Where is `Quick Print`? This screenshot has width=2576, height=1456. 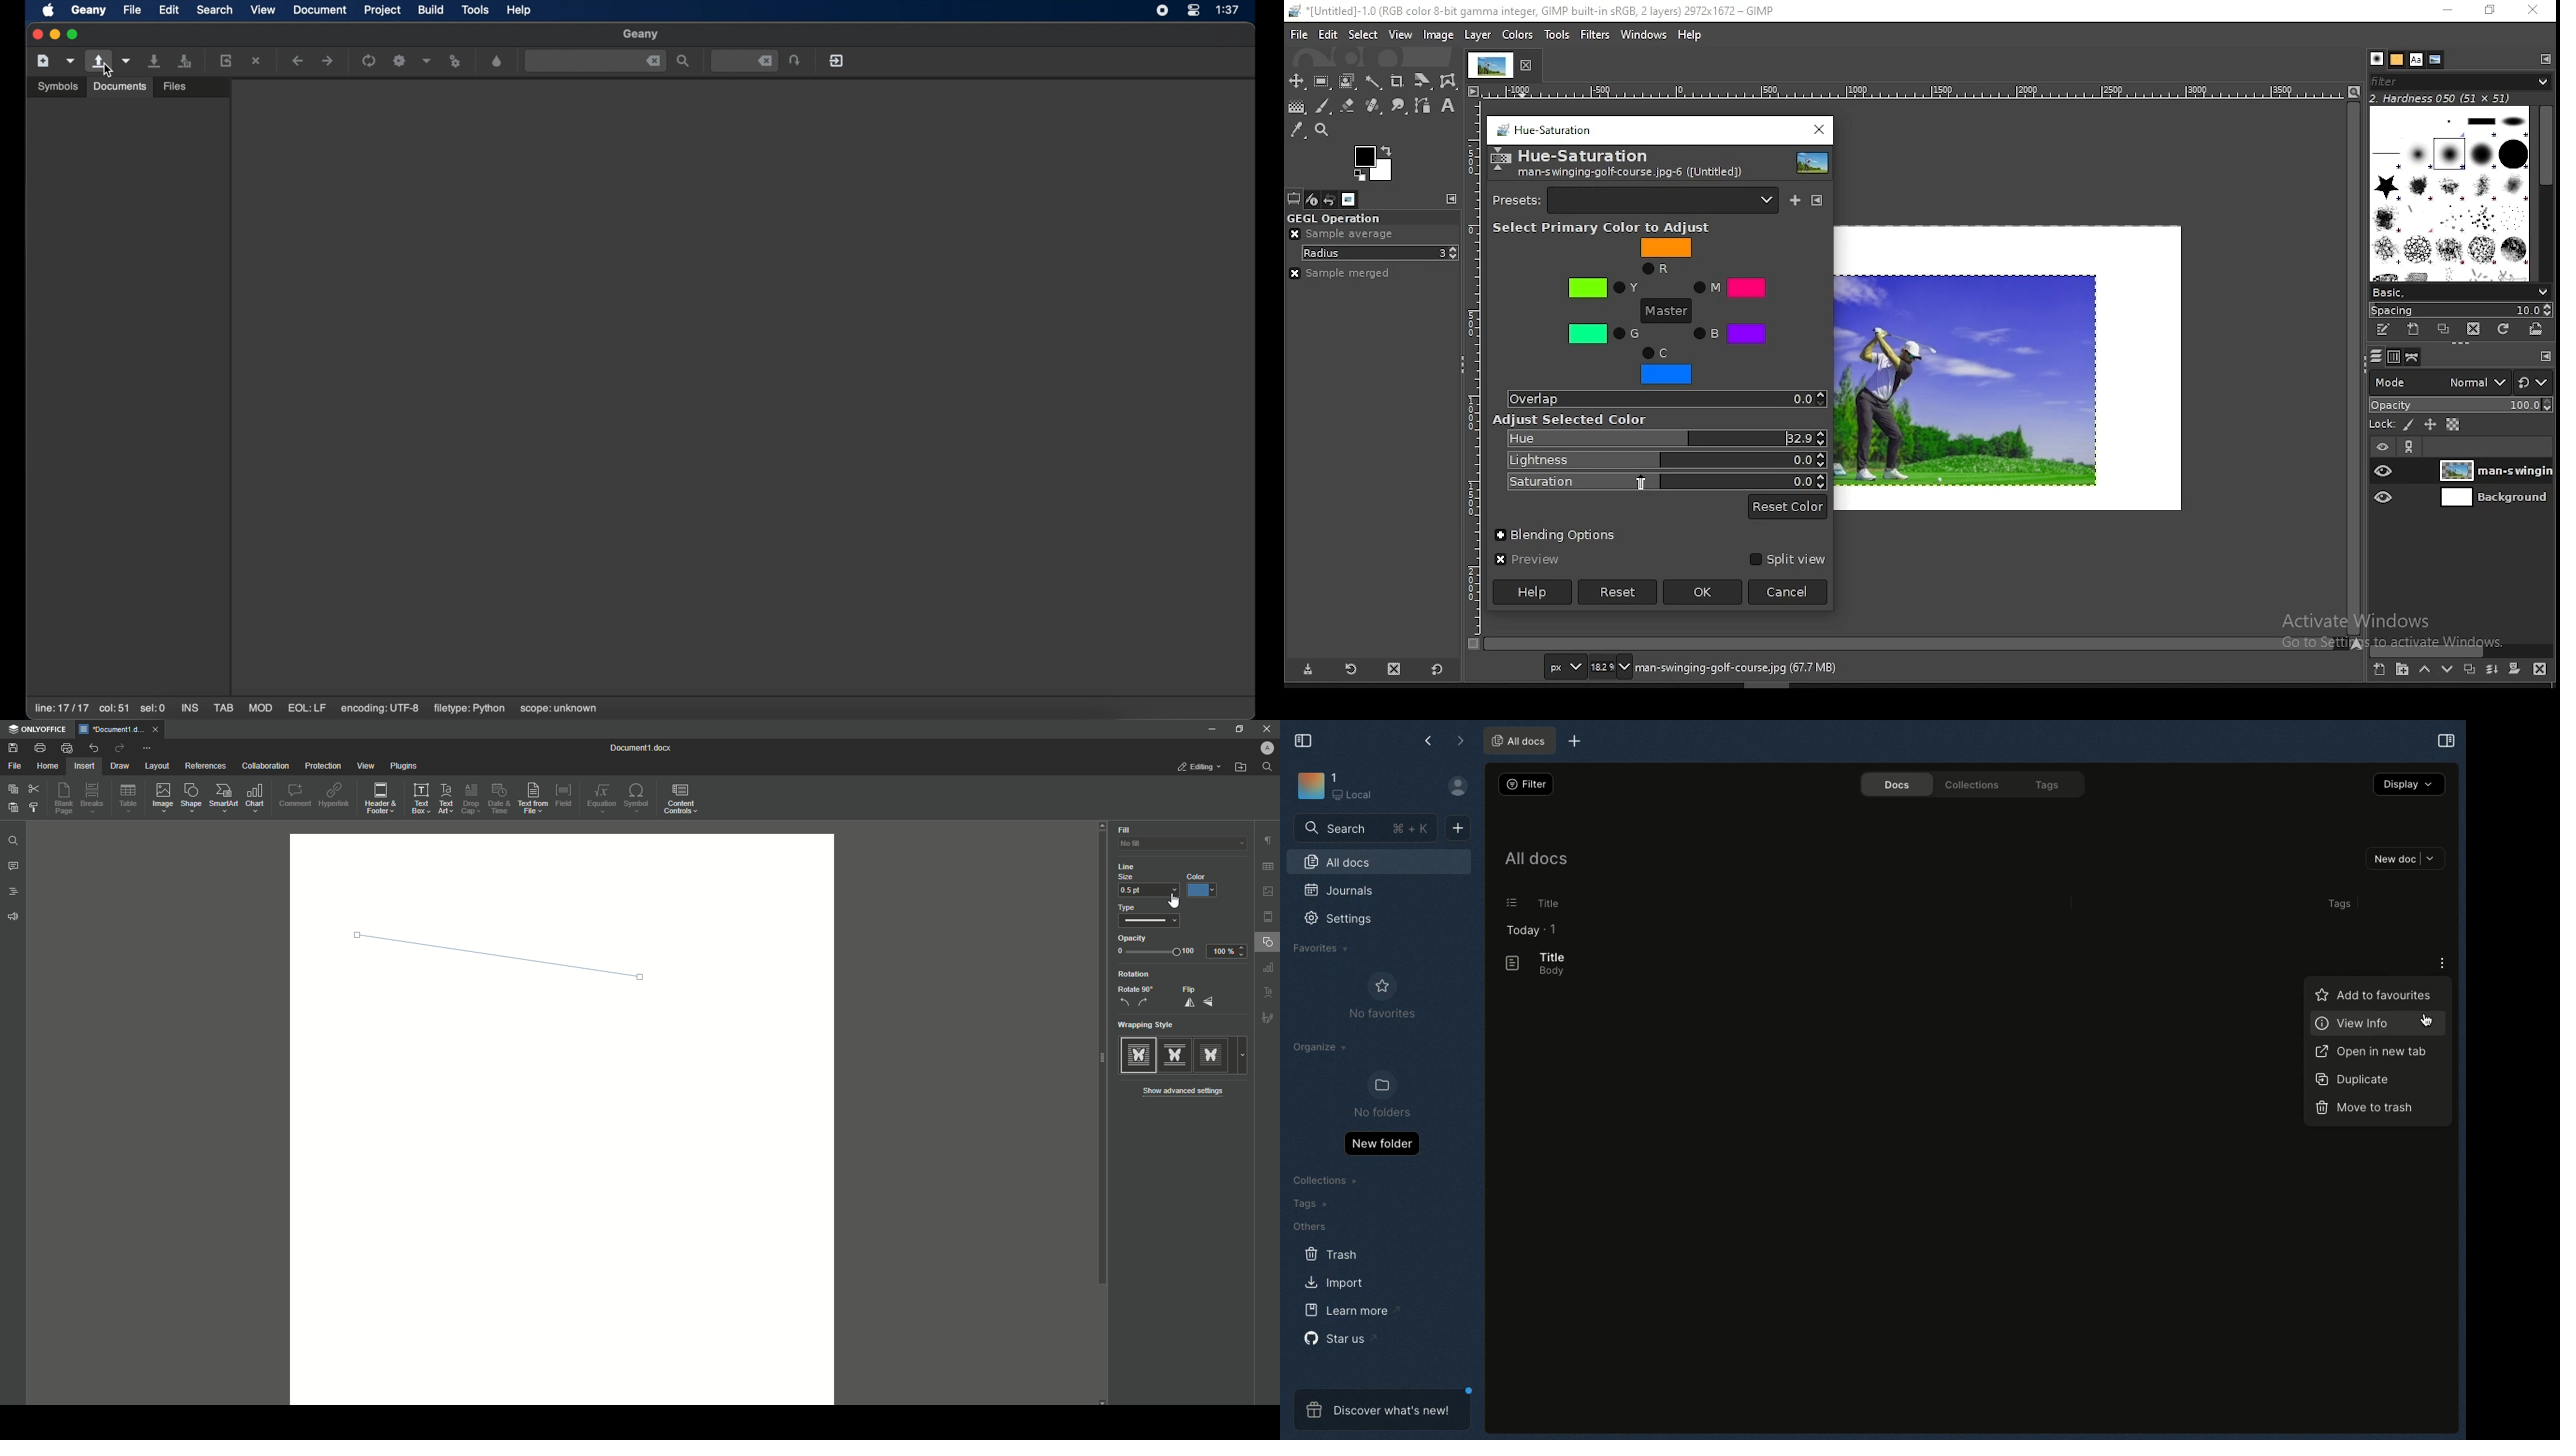 Quick Print is located at coordinates (66, 747).